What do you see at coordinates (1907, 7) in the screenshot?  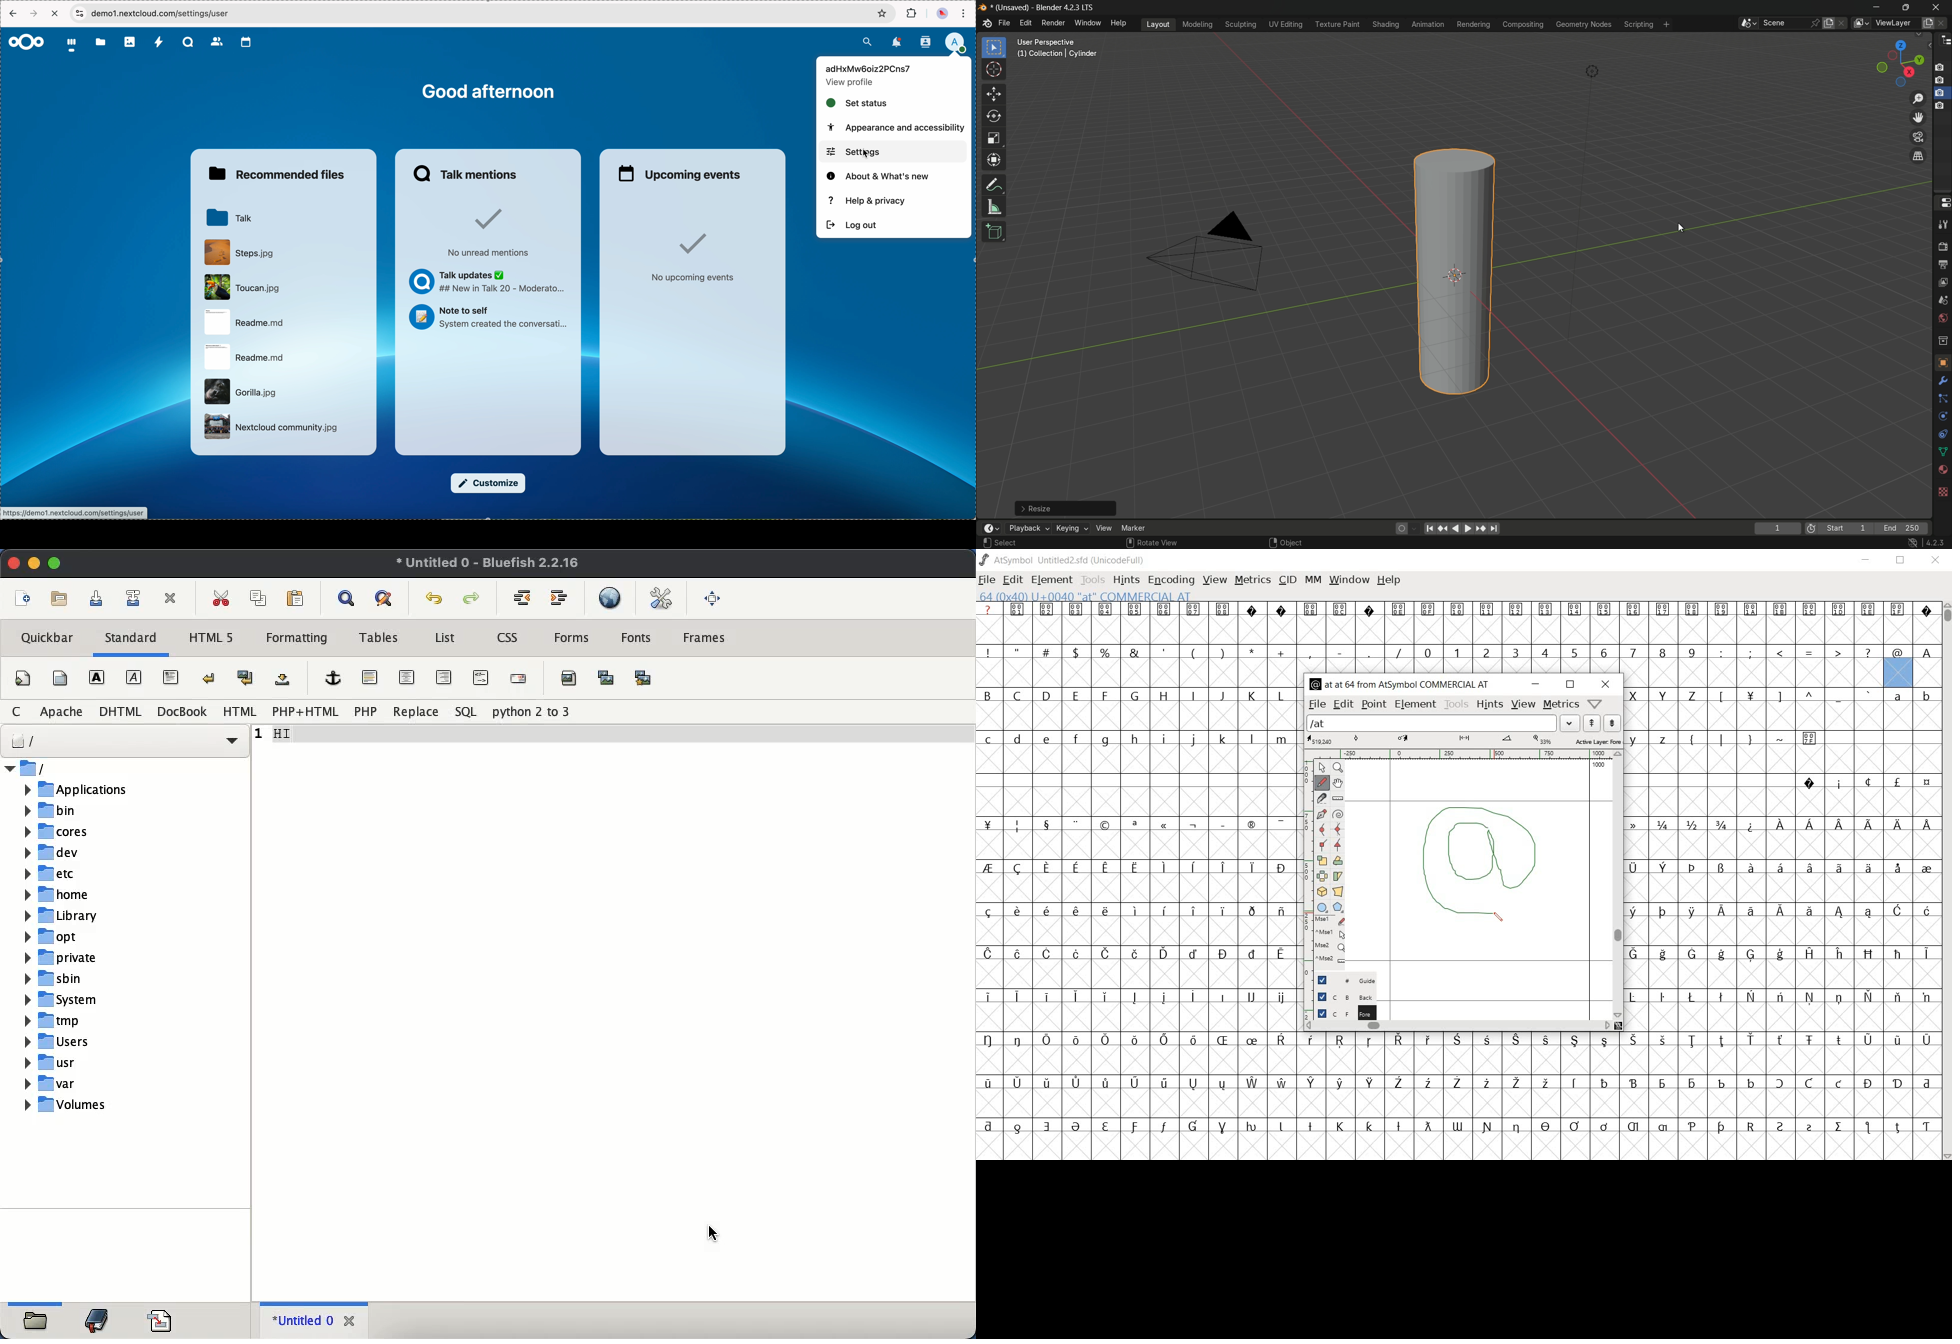 I see `maximize or restore` at bounding box center [1907, 7].